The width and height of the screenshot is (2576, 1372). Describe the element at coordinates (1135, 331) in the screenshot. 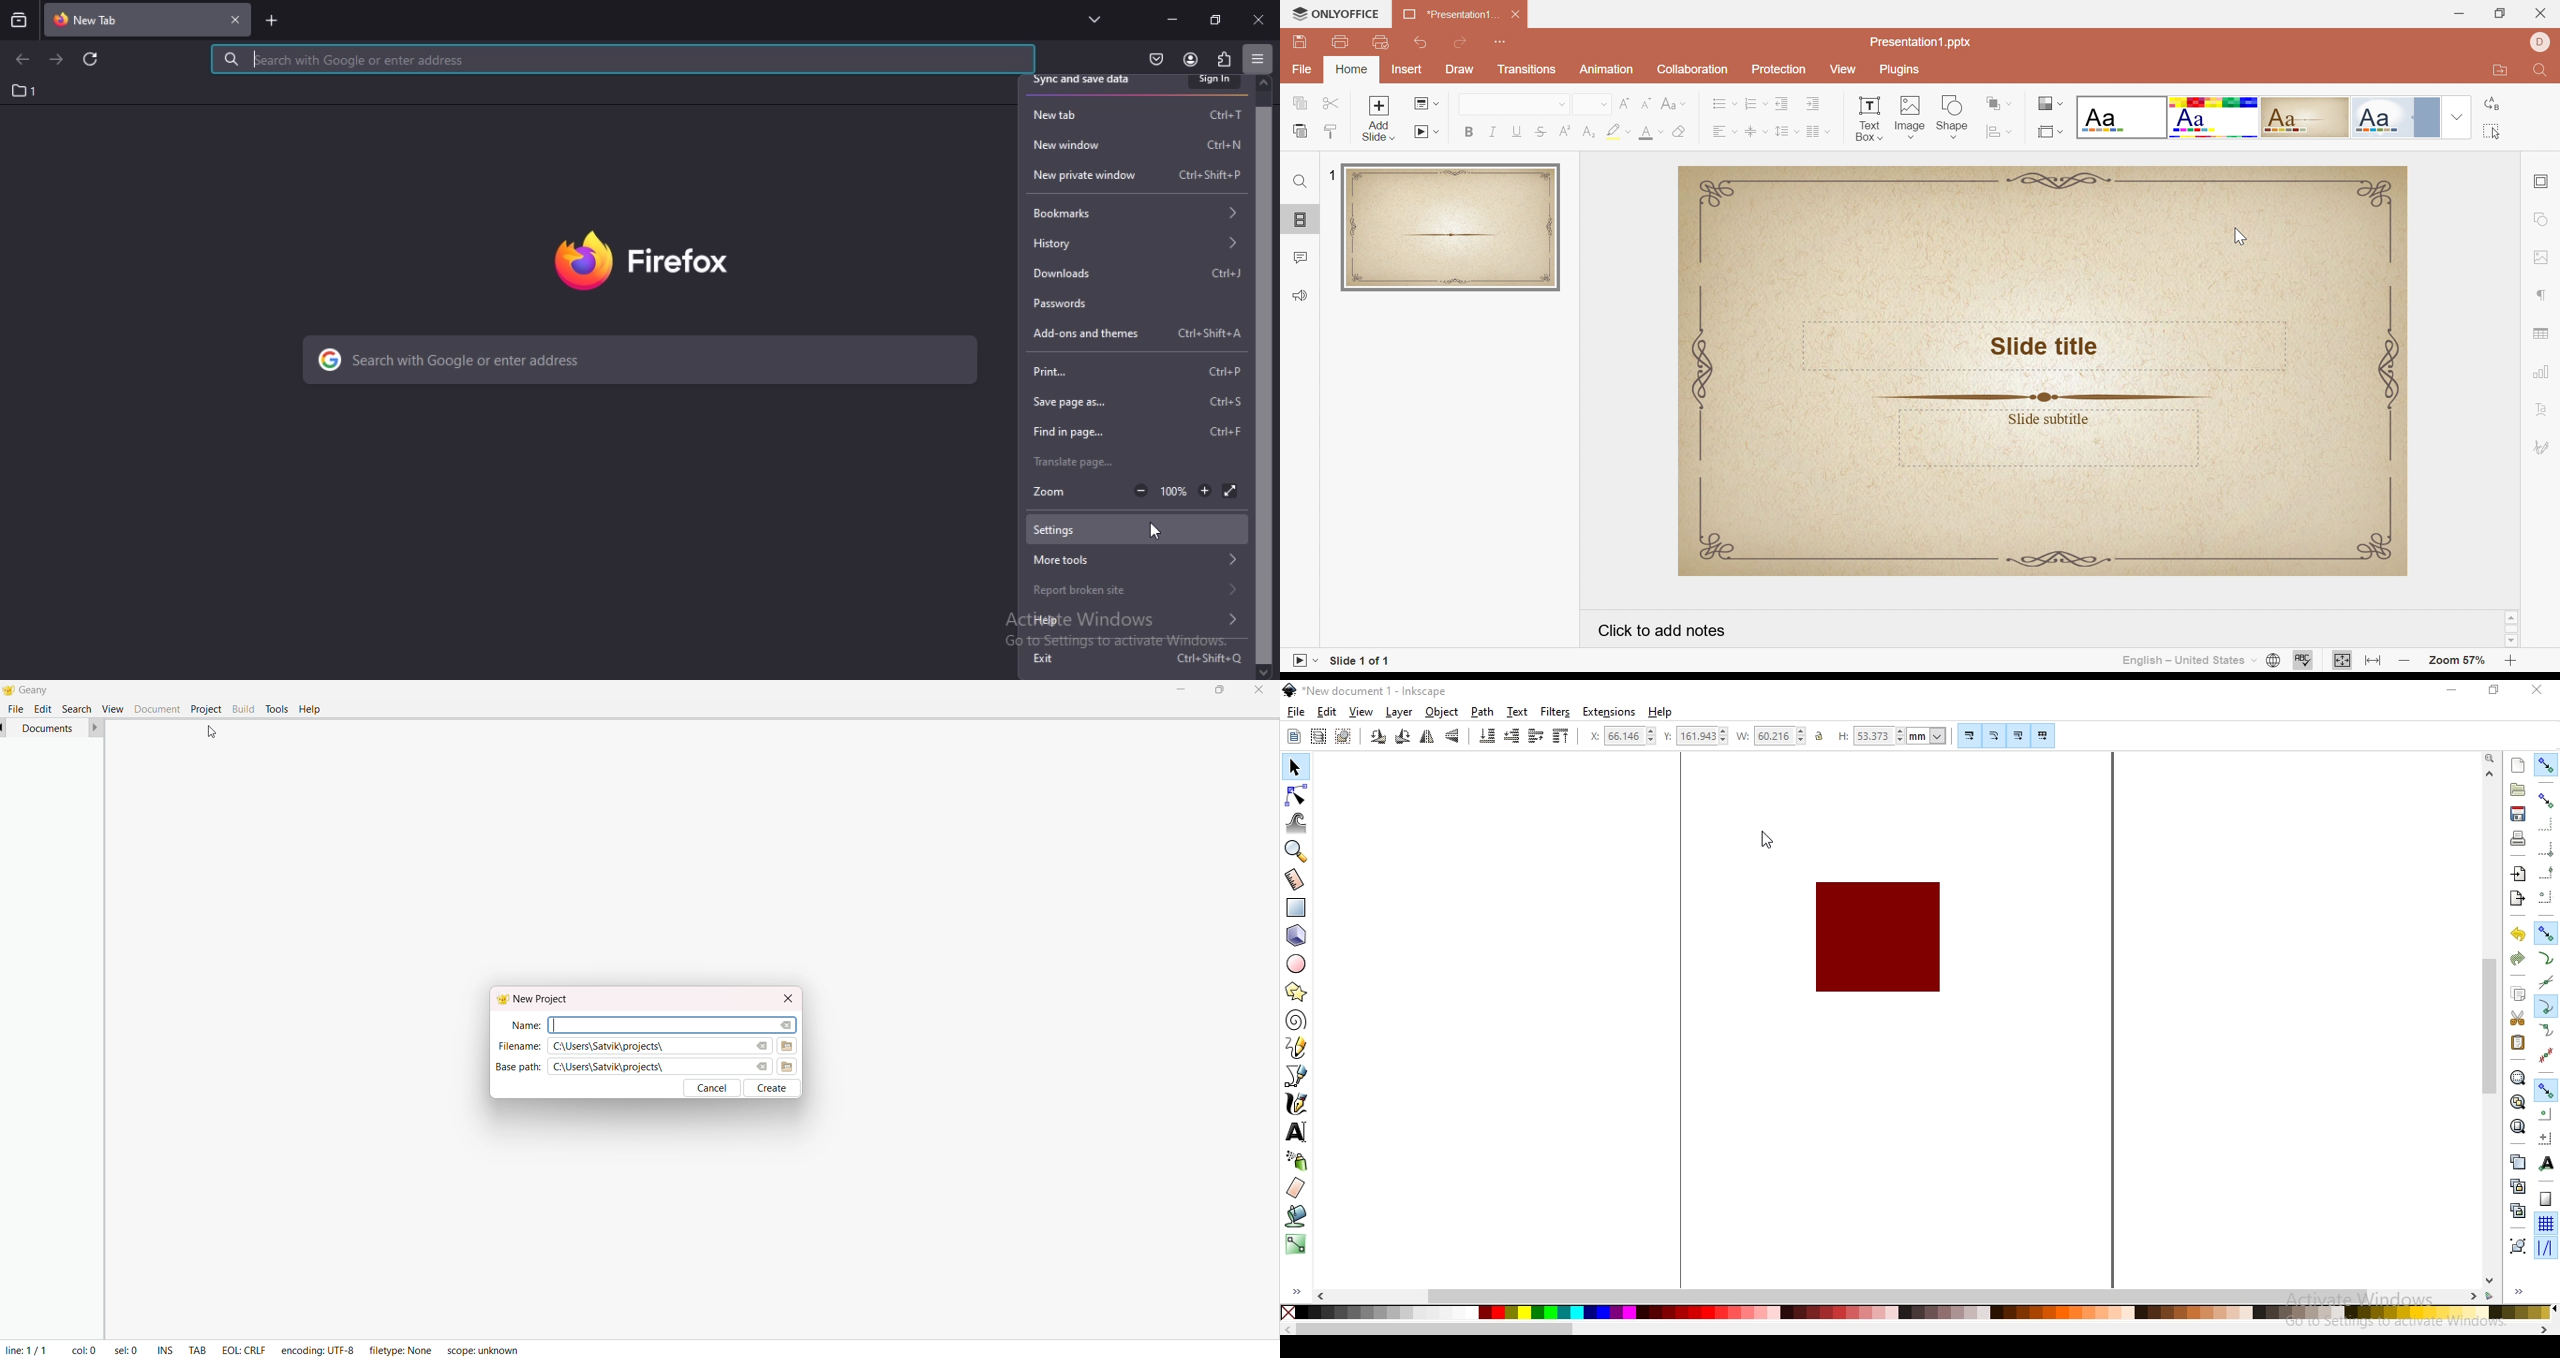

I see `add ons and themes` at that location.